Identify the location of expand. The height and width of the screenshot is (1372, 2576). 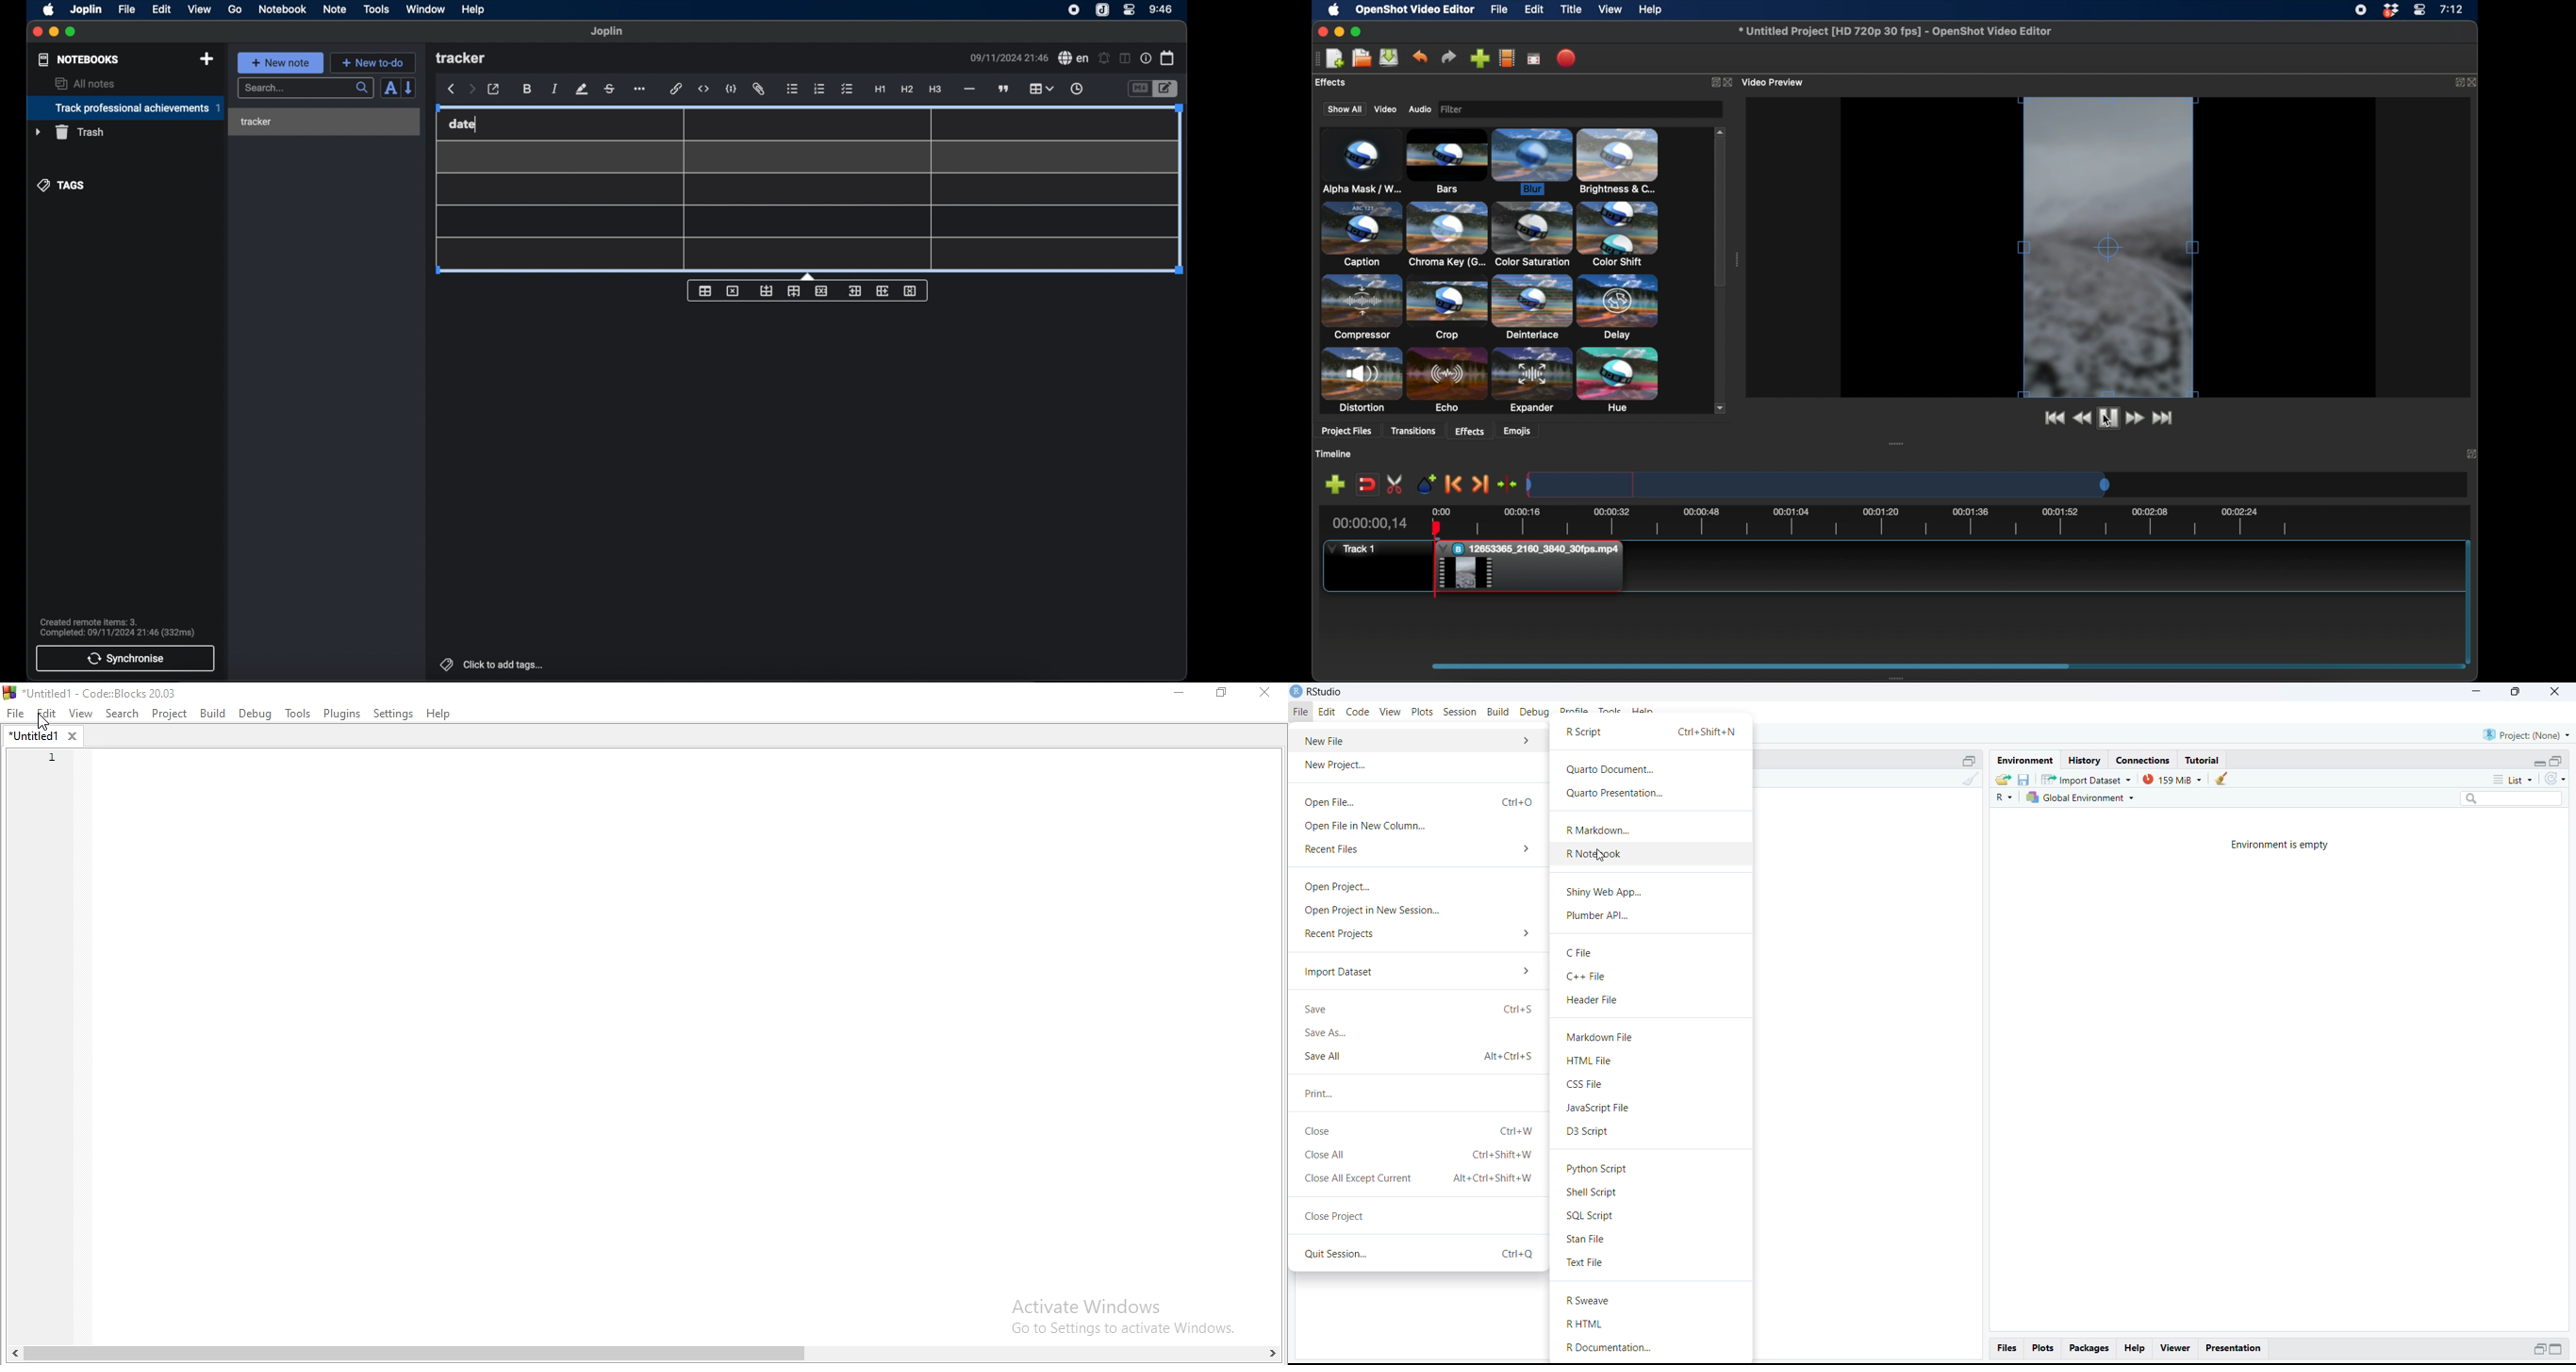
(2539, 763).